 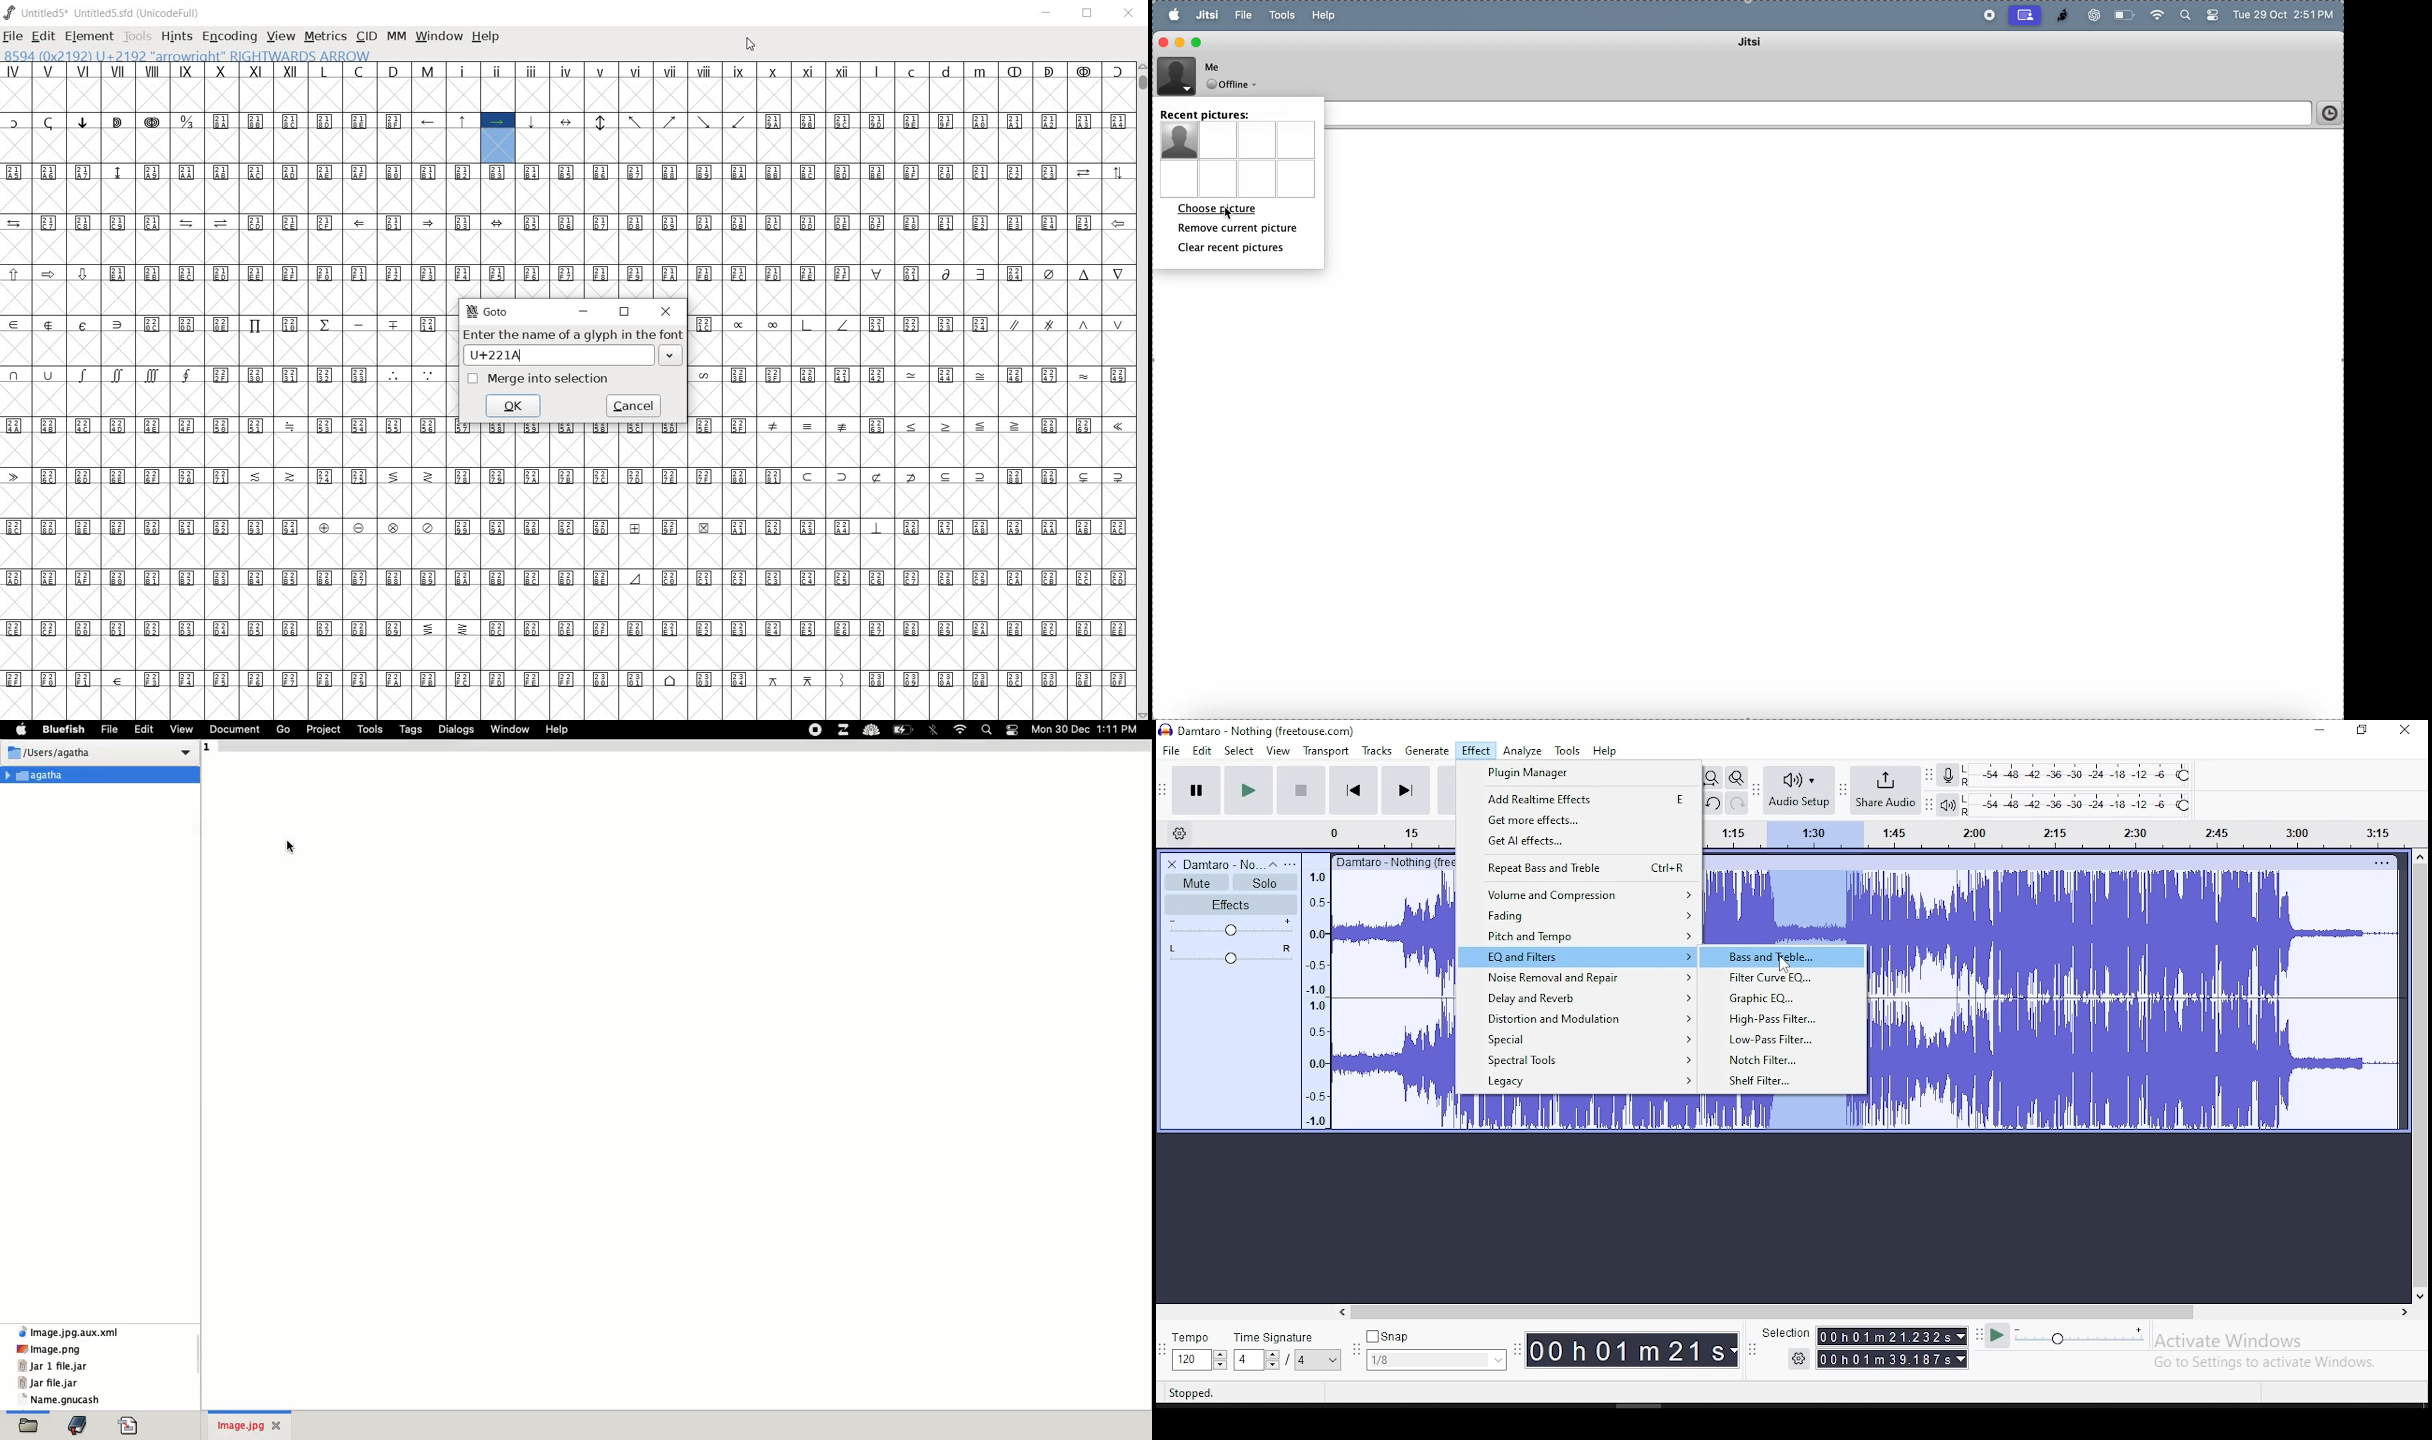 I want to click on Maximize, so click(x=2362, y=730).